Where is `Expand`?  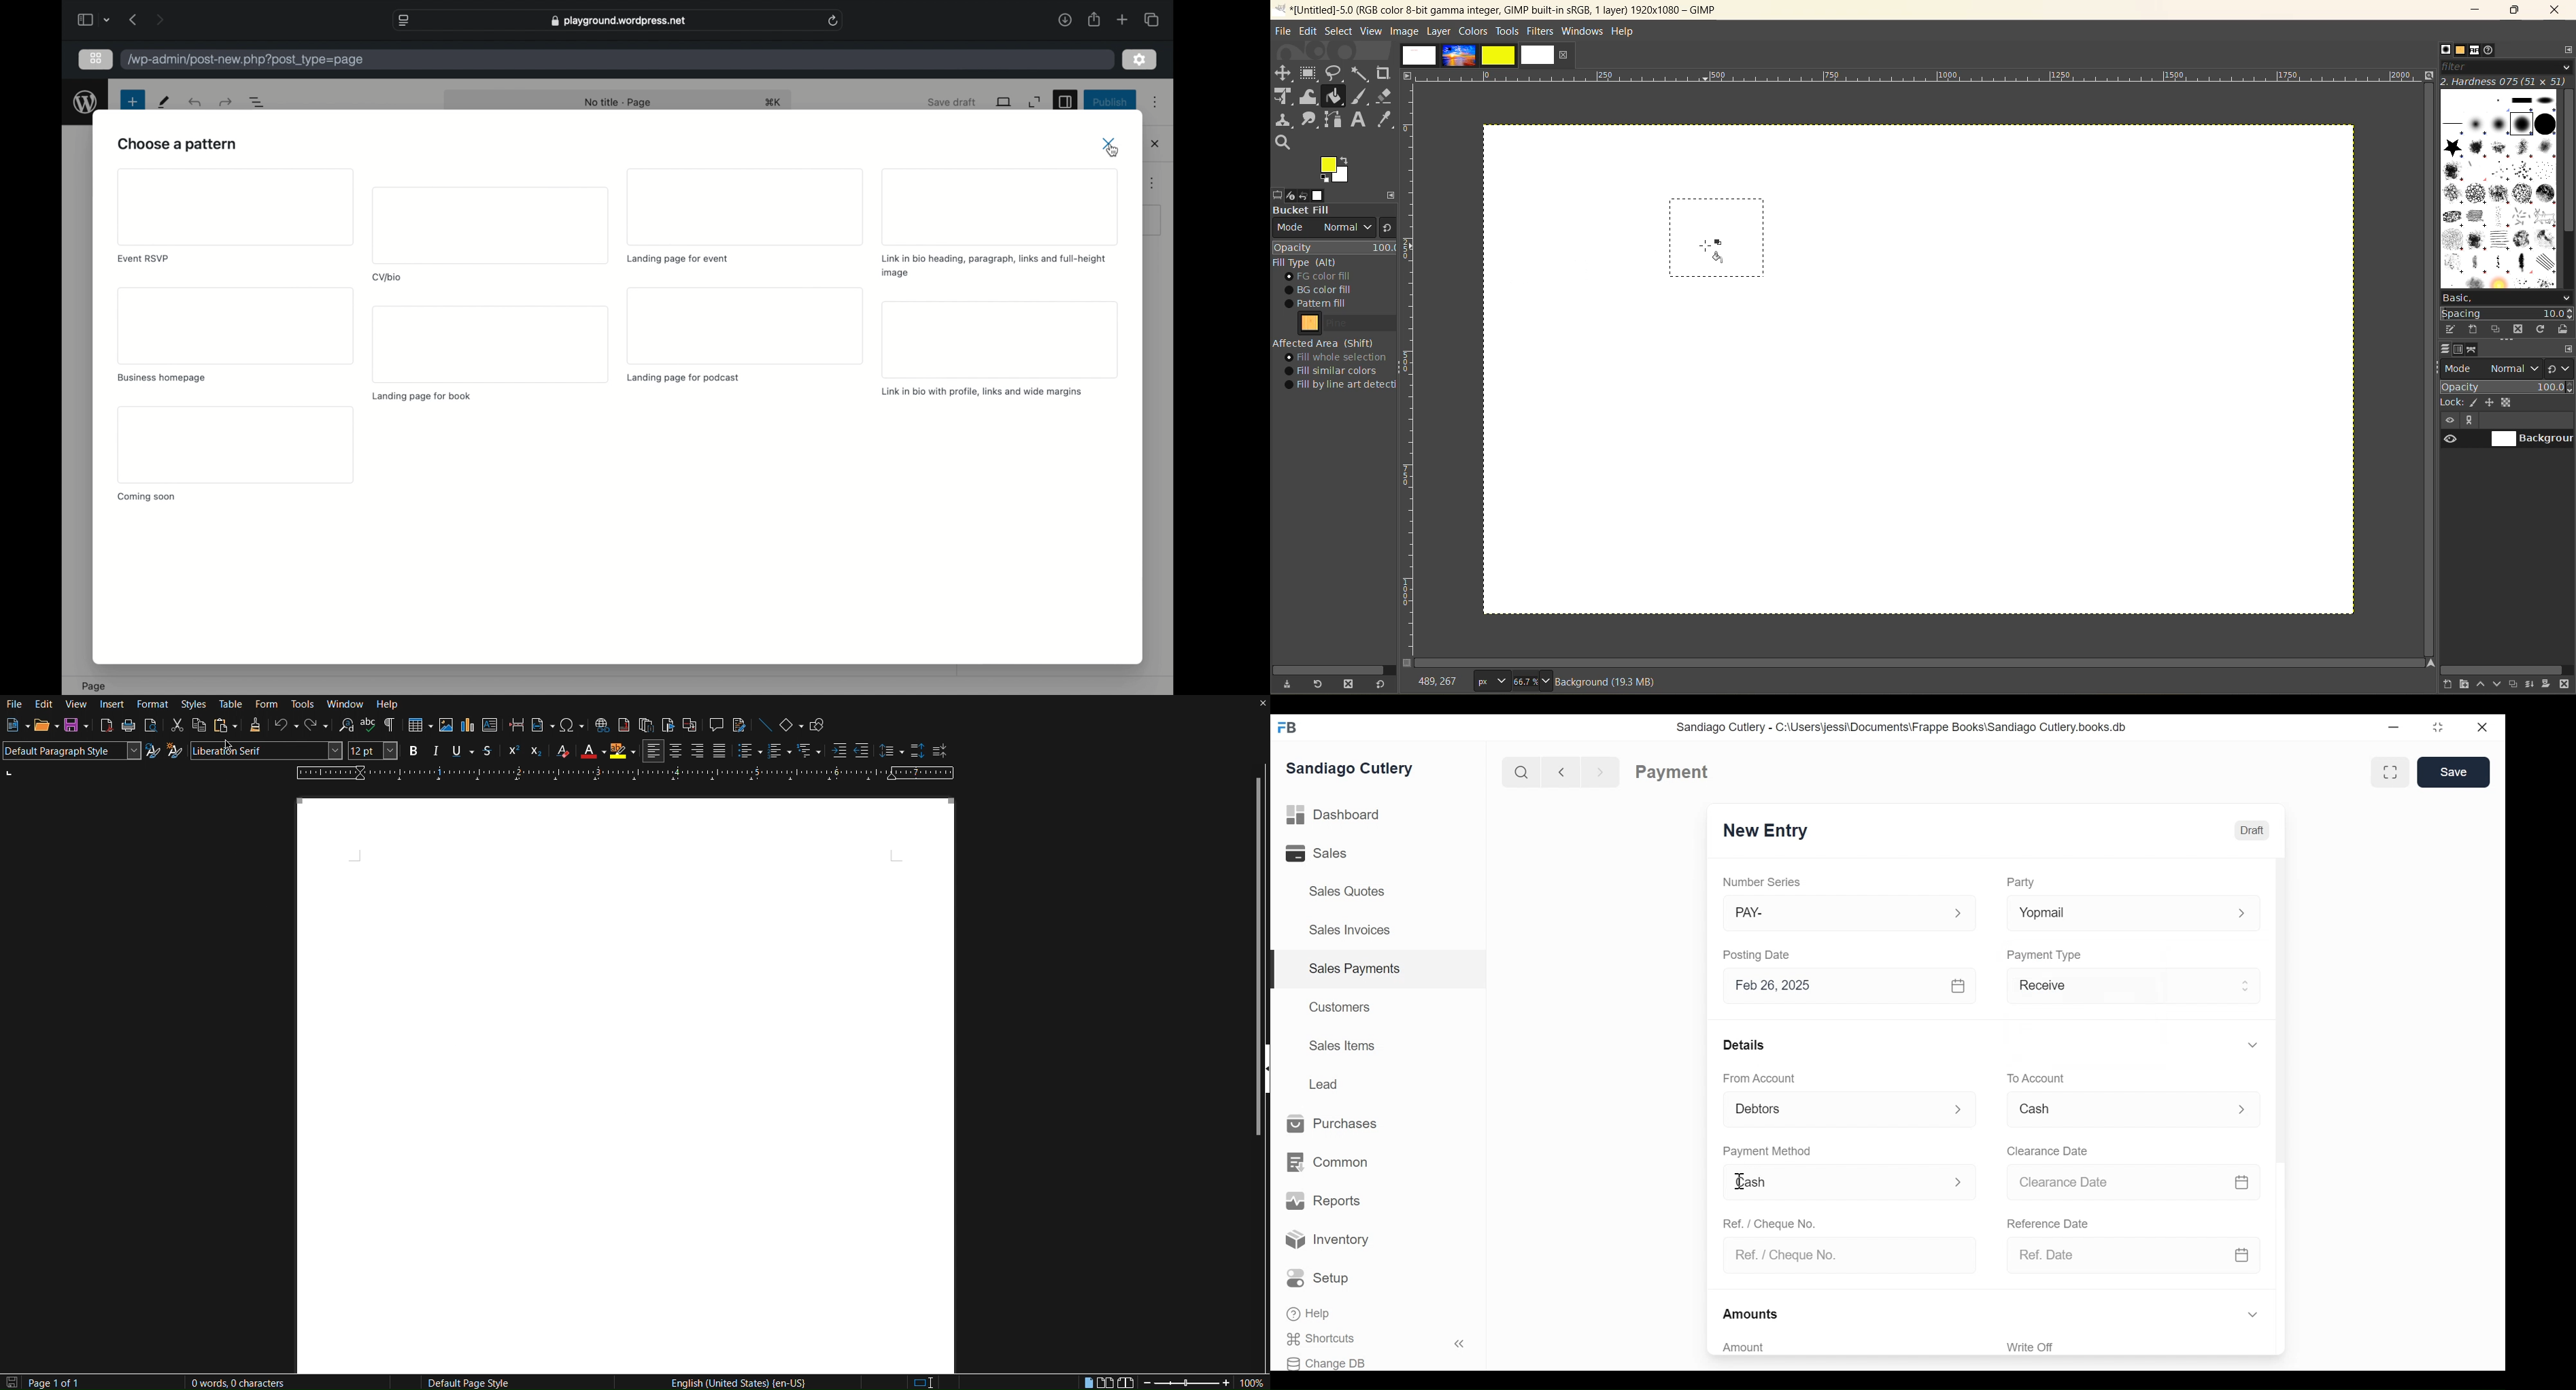
Expand is located at coordinates (2245, 1110).